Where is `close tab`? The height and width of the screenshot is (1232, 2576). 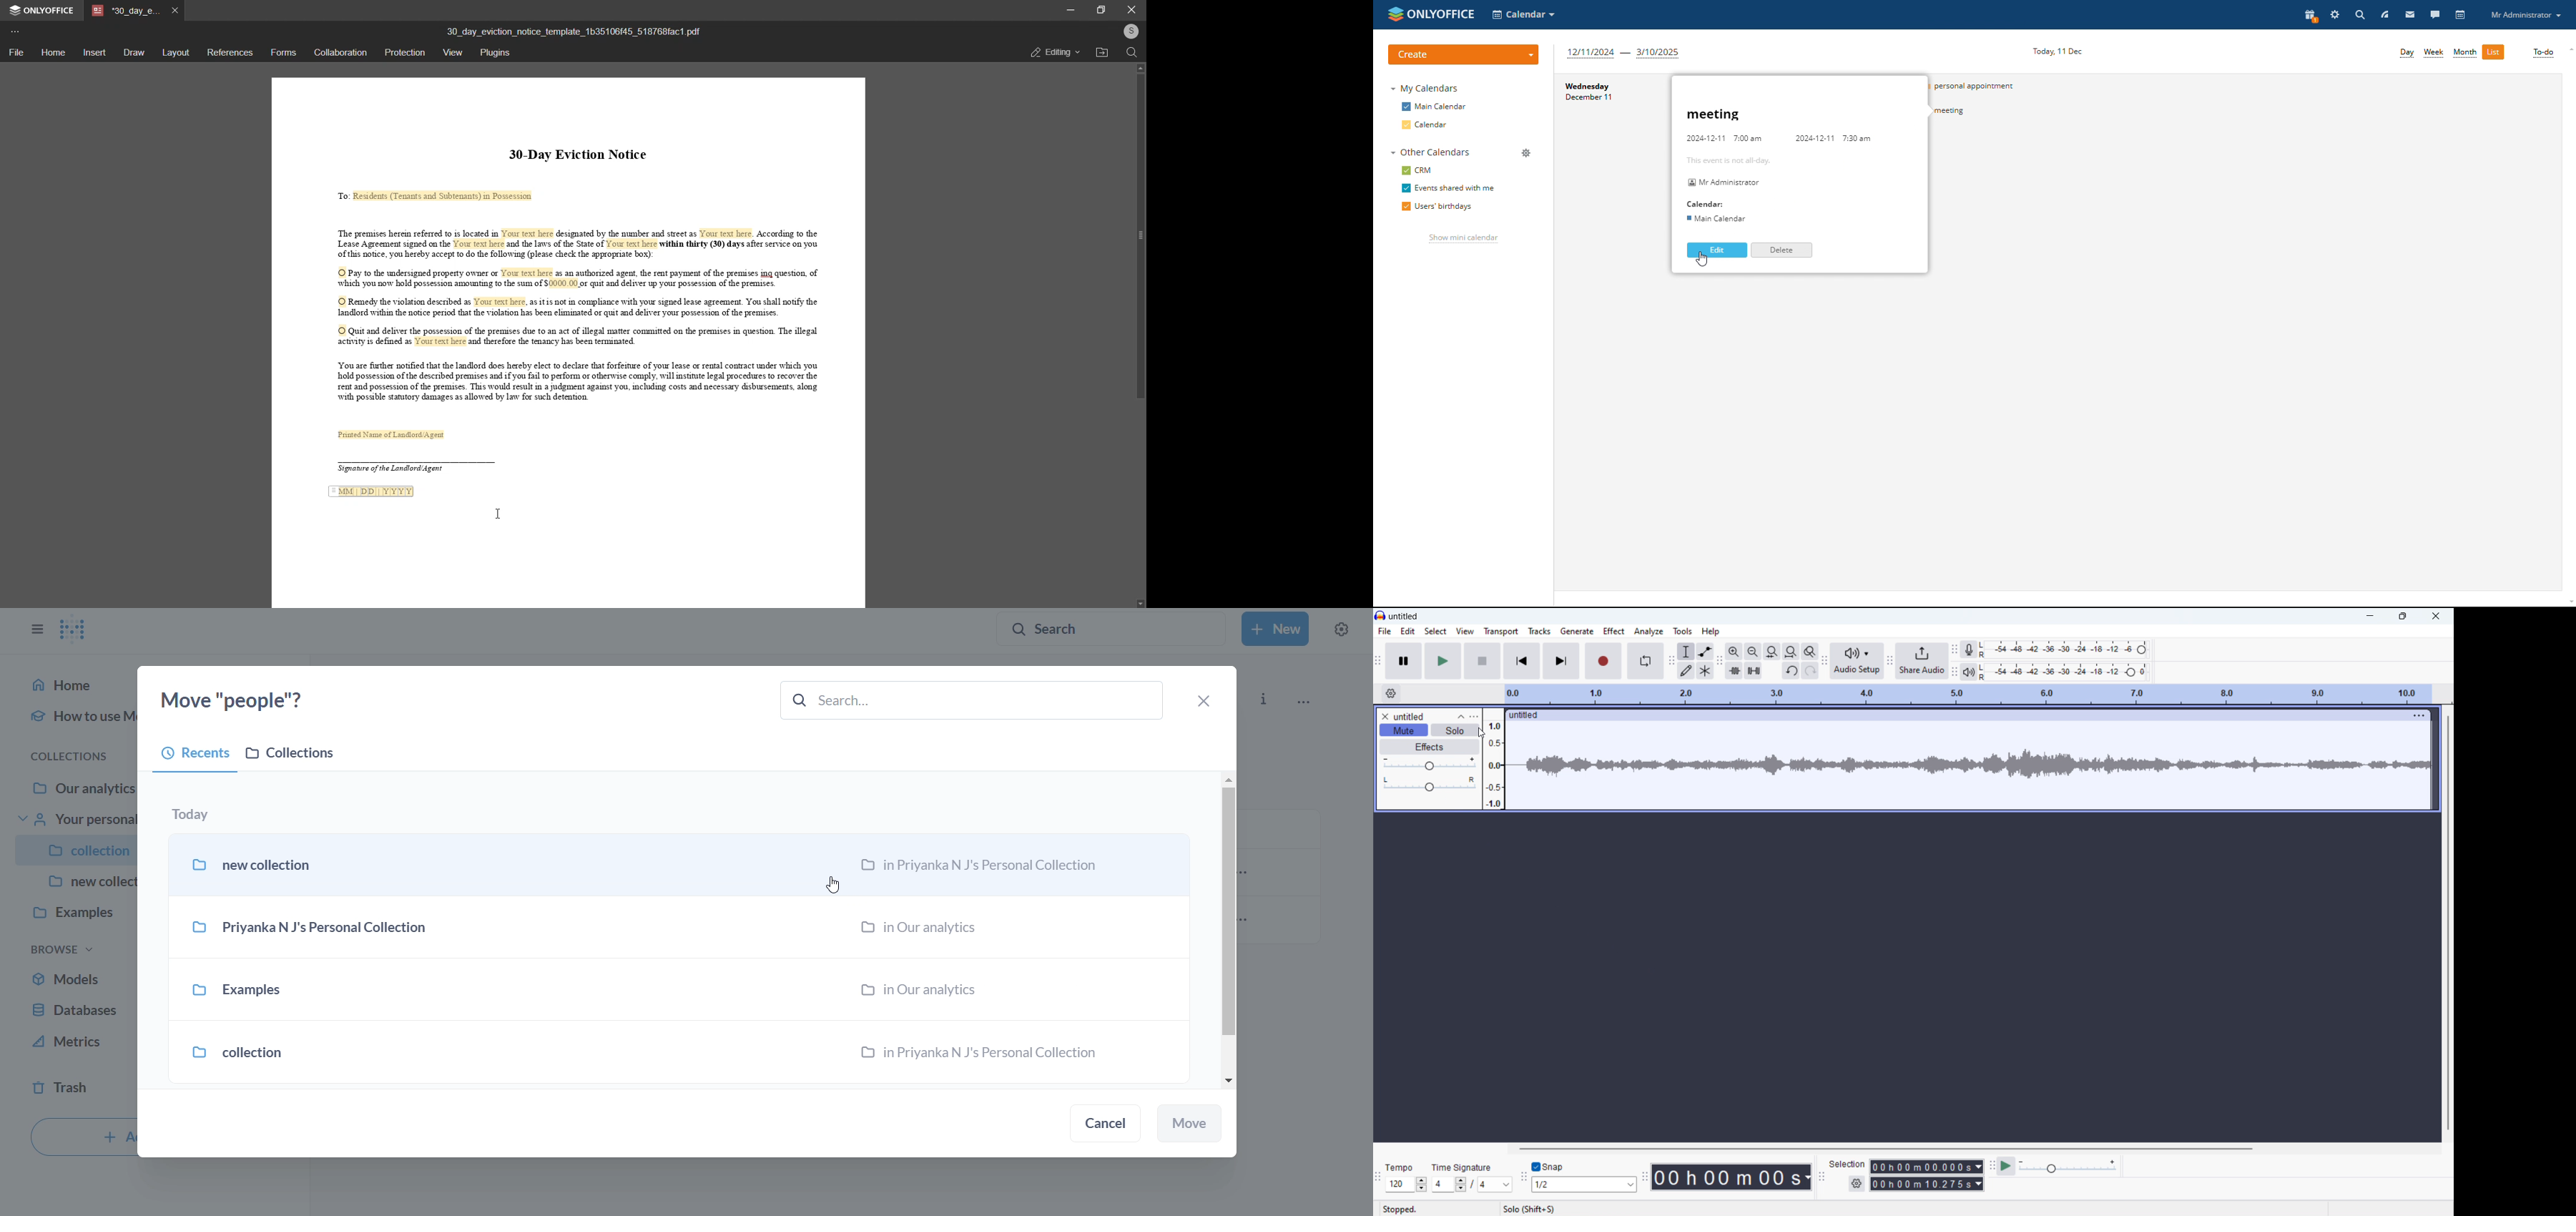 close tab is located at coordinates (177, 10).